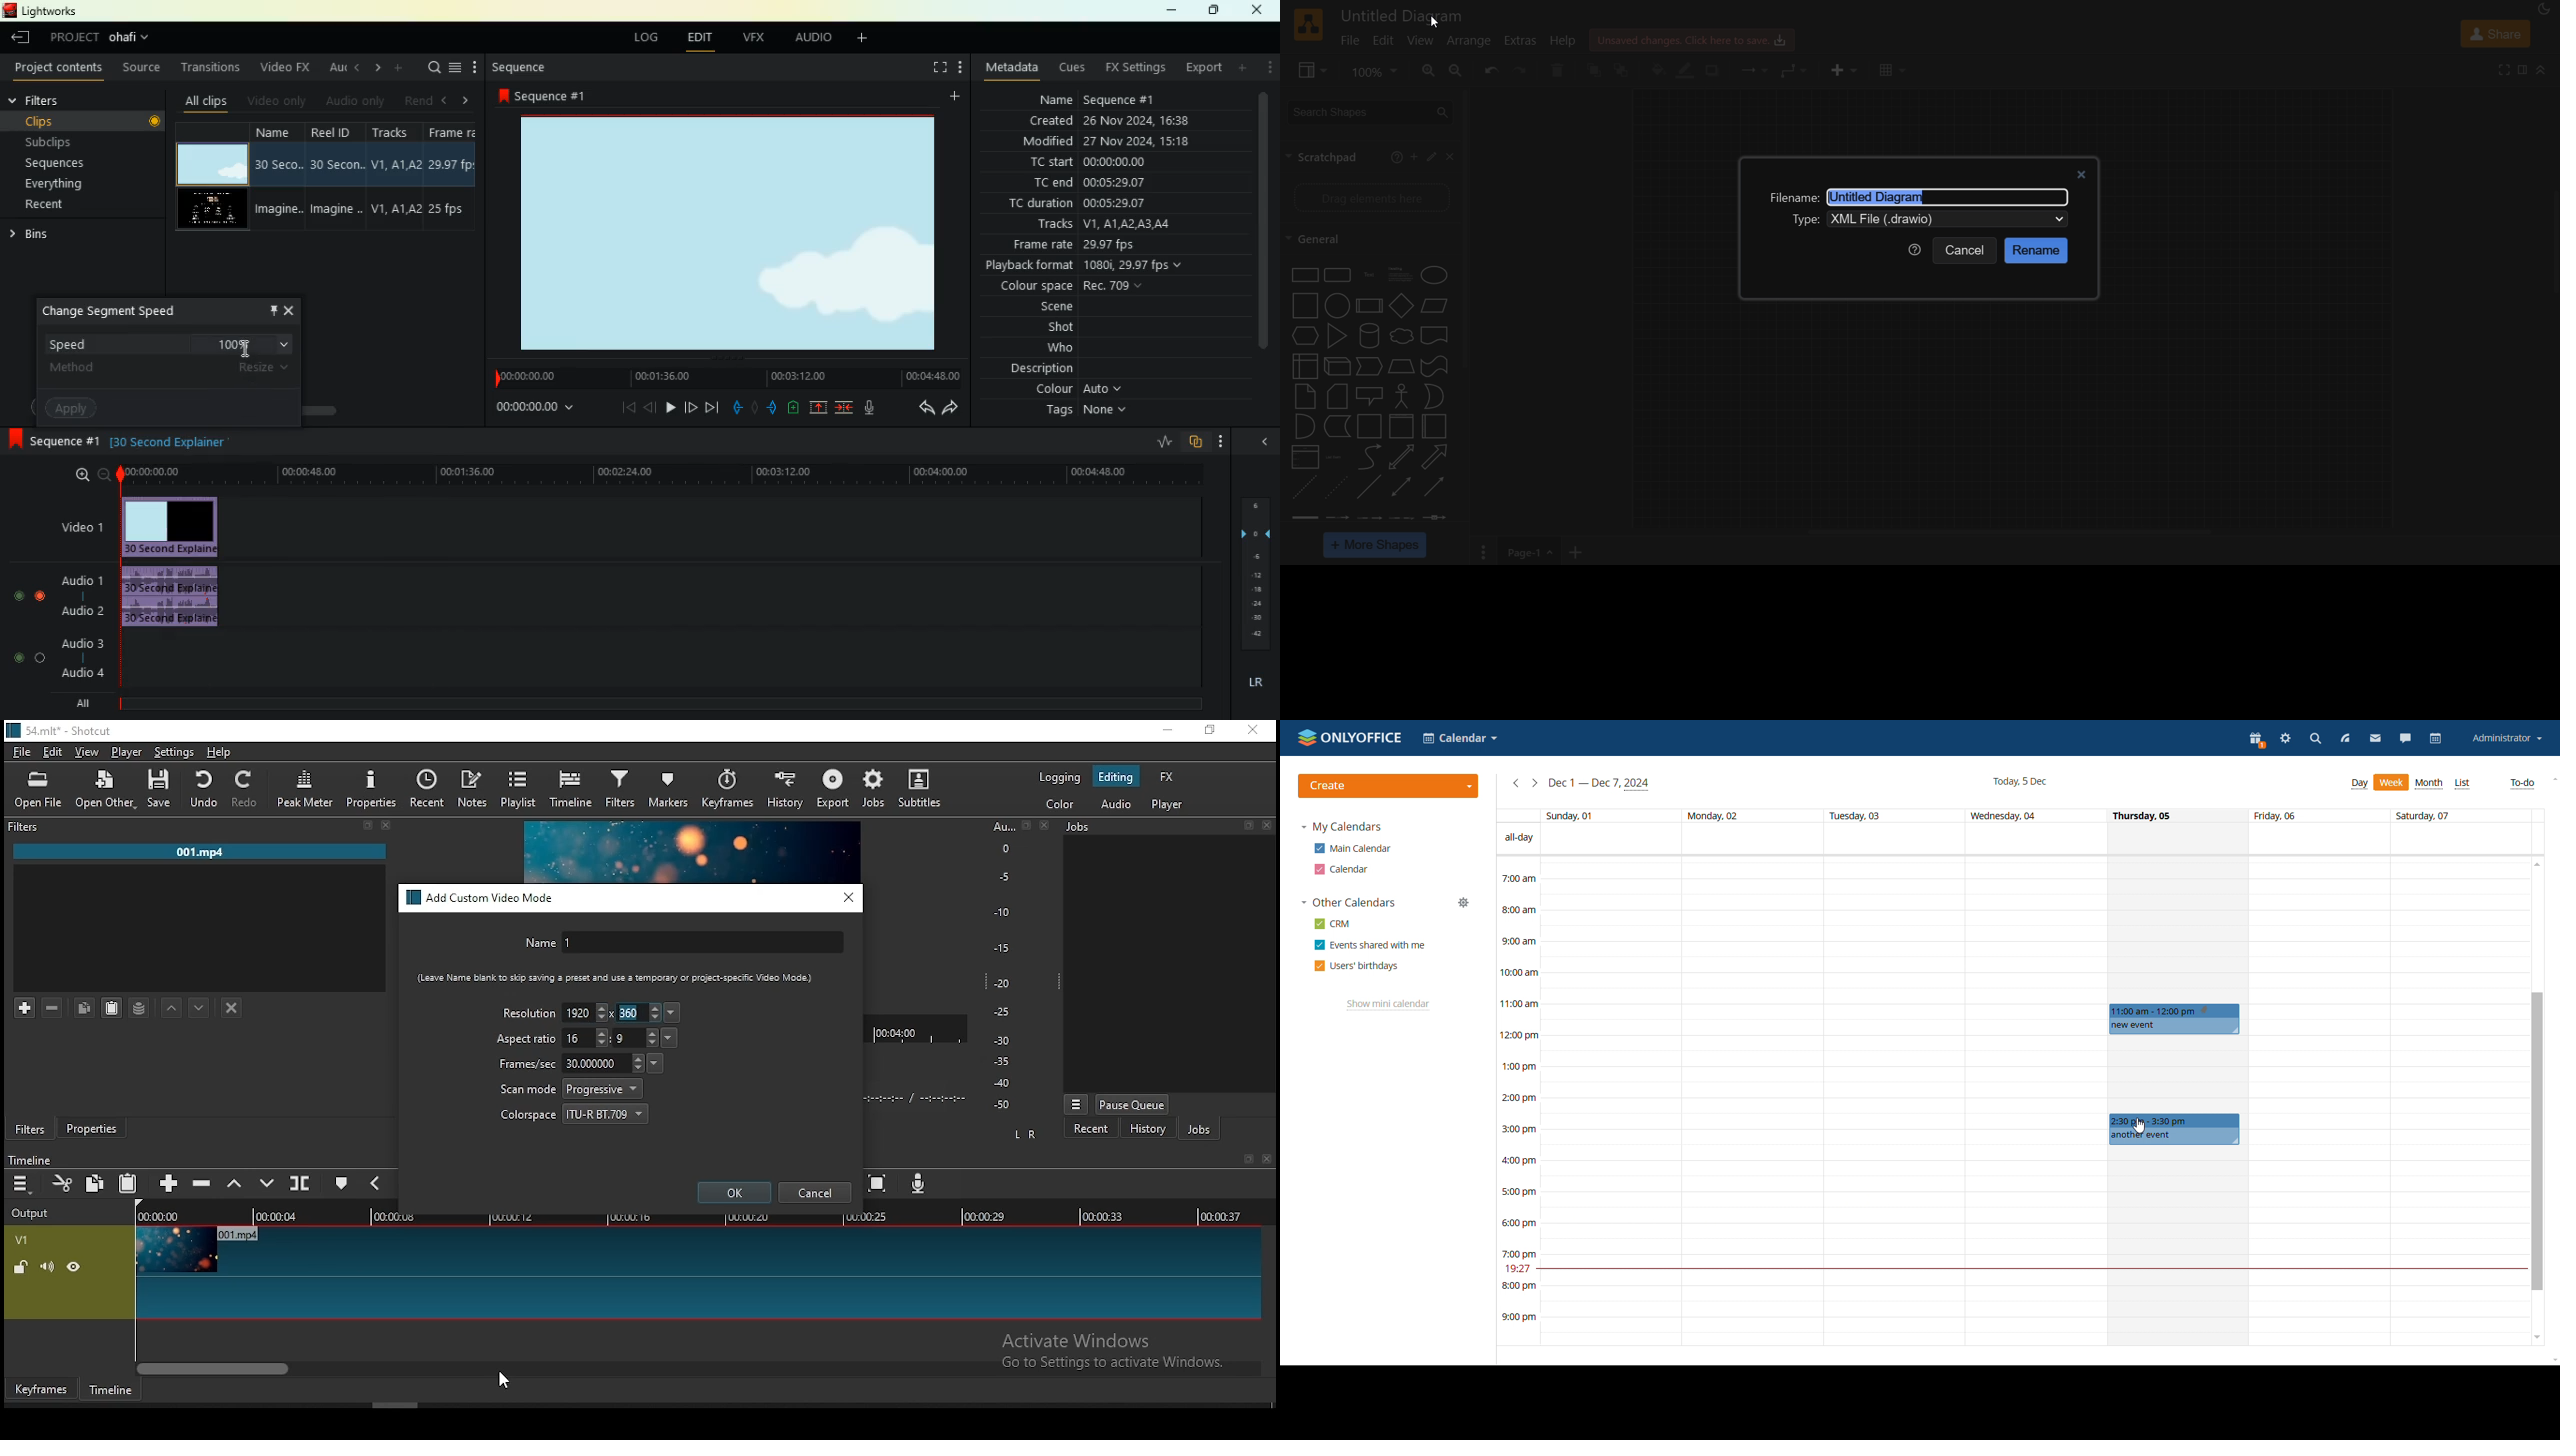  What do you see at coordinates (533, 68) in the screenshot?
I see `sequence` at bounding box center [533, 68].